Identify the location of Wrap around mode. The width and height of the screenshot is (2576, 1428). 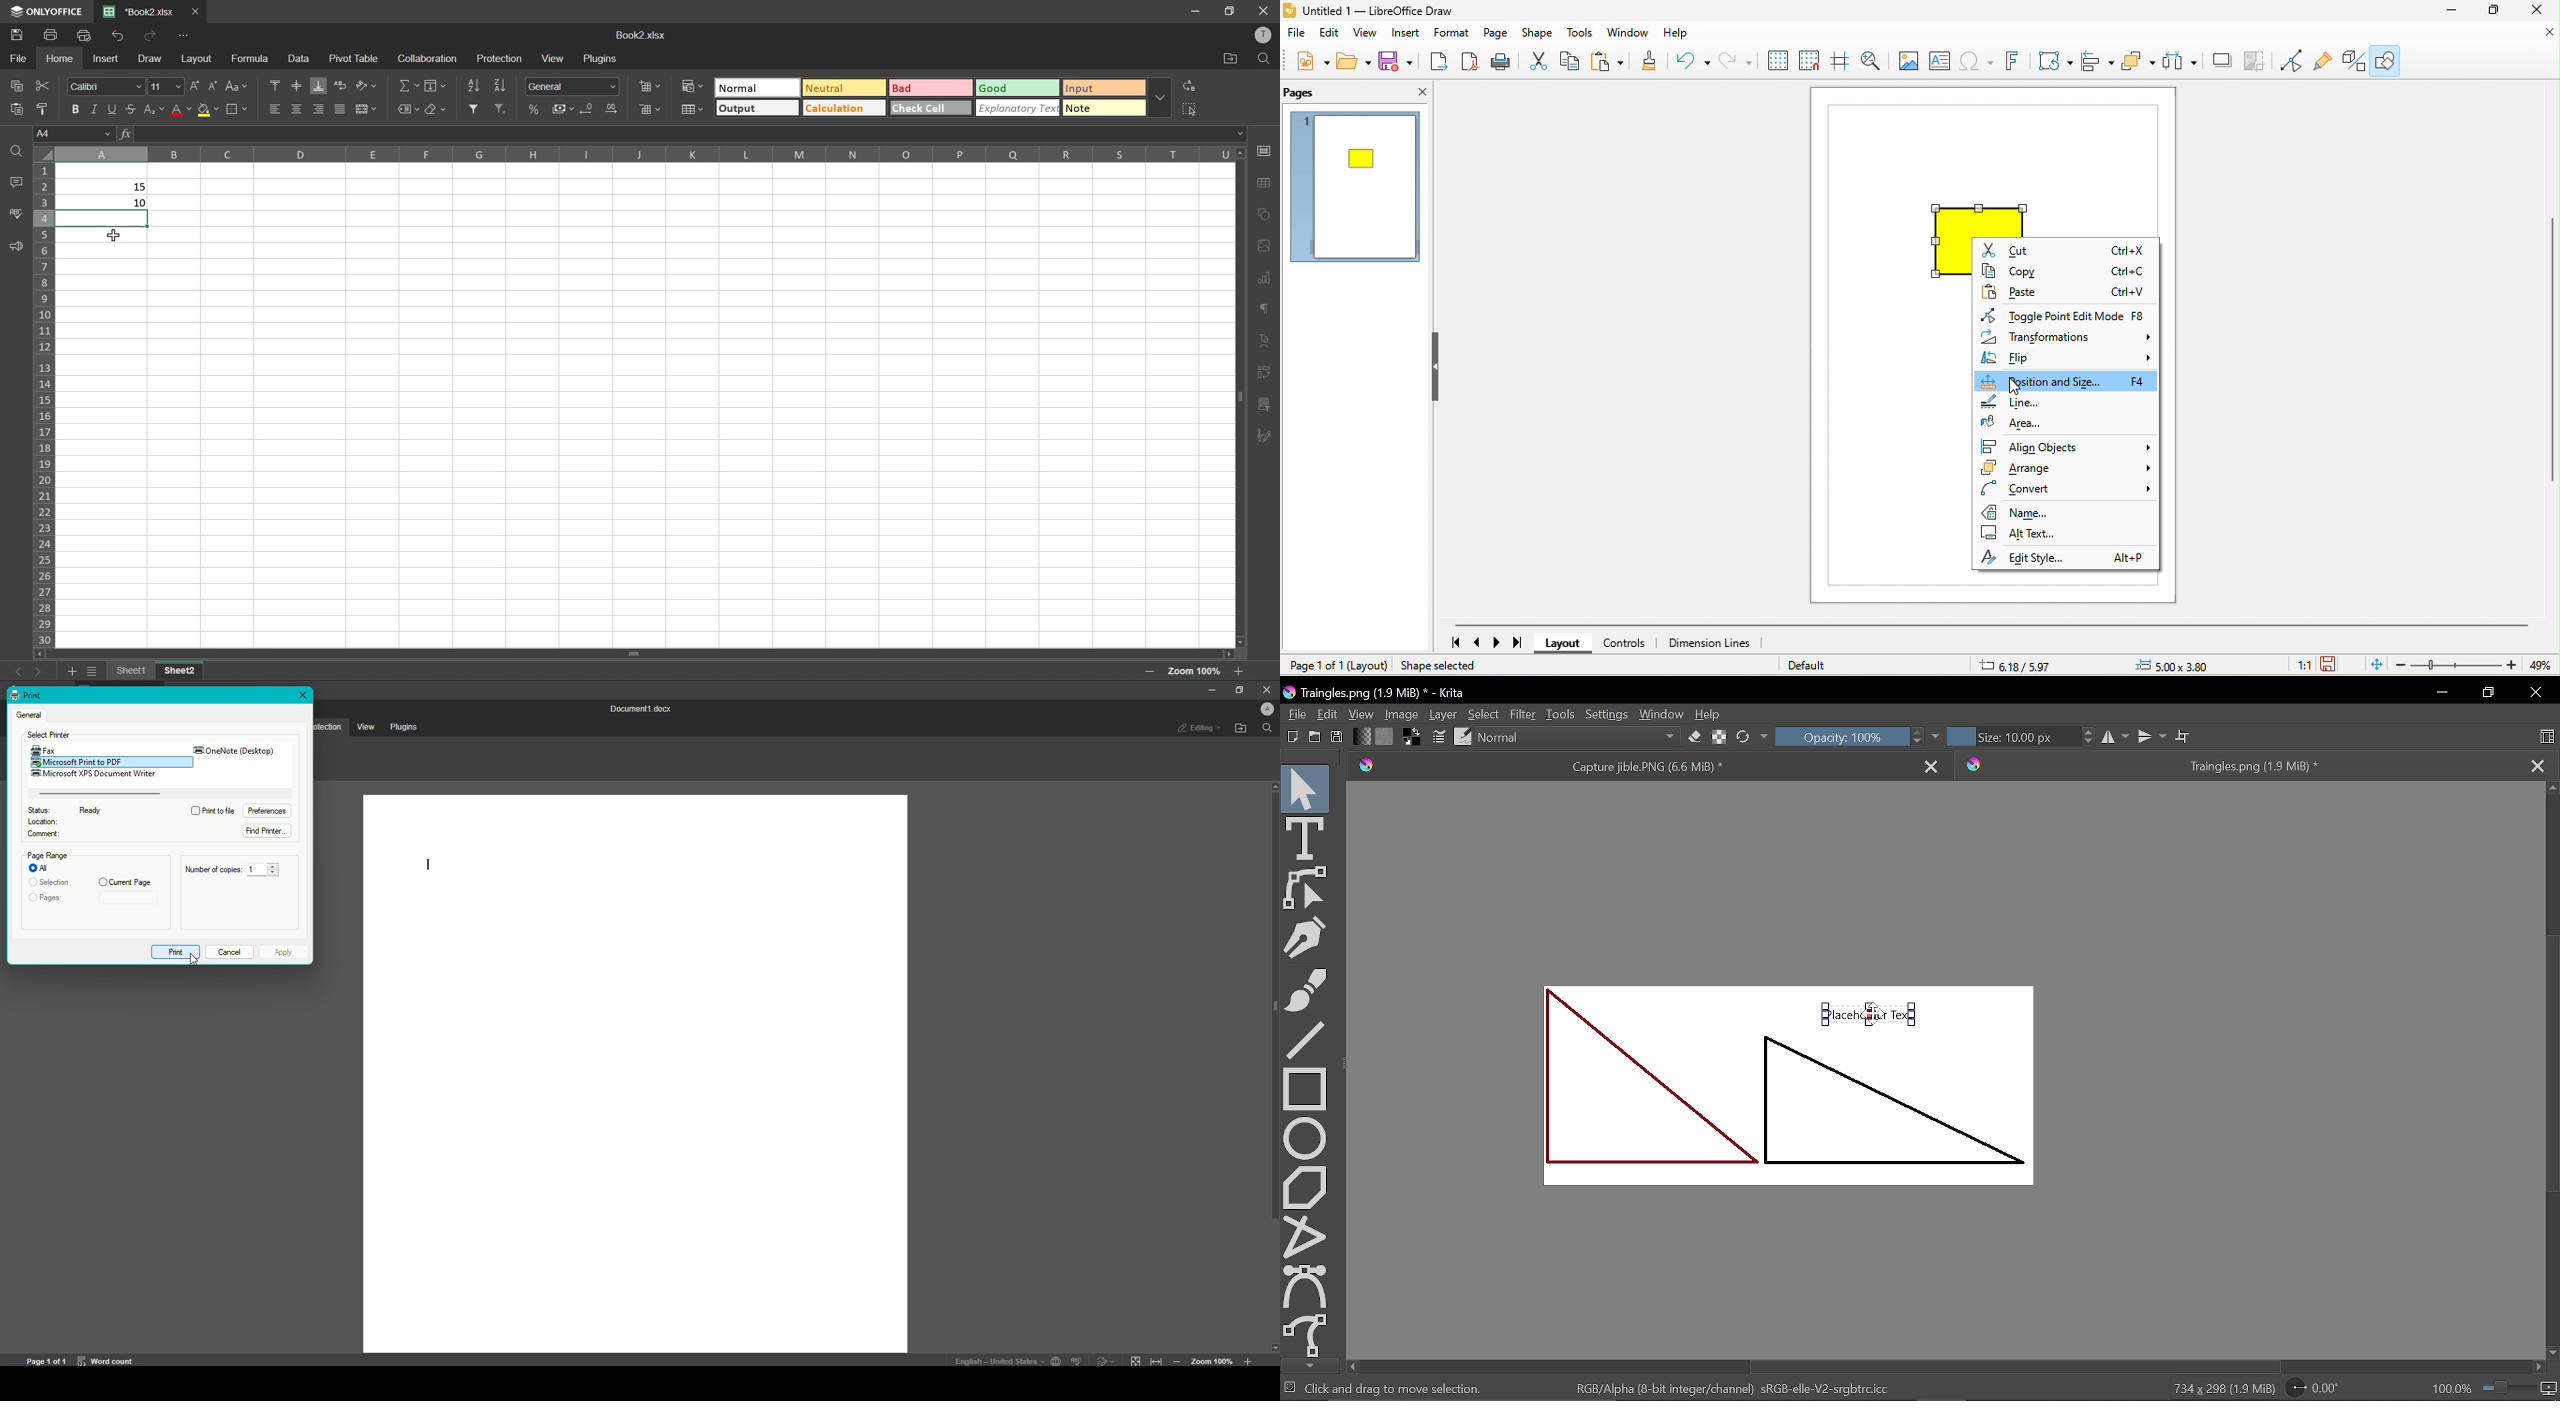
(2184, 734).